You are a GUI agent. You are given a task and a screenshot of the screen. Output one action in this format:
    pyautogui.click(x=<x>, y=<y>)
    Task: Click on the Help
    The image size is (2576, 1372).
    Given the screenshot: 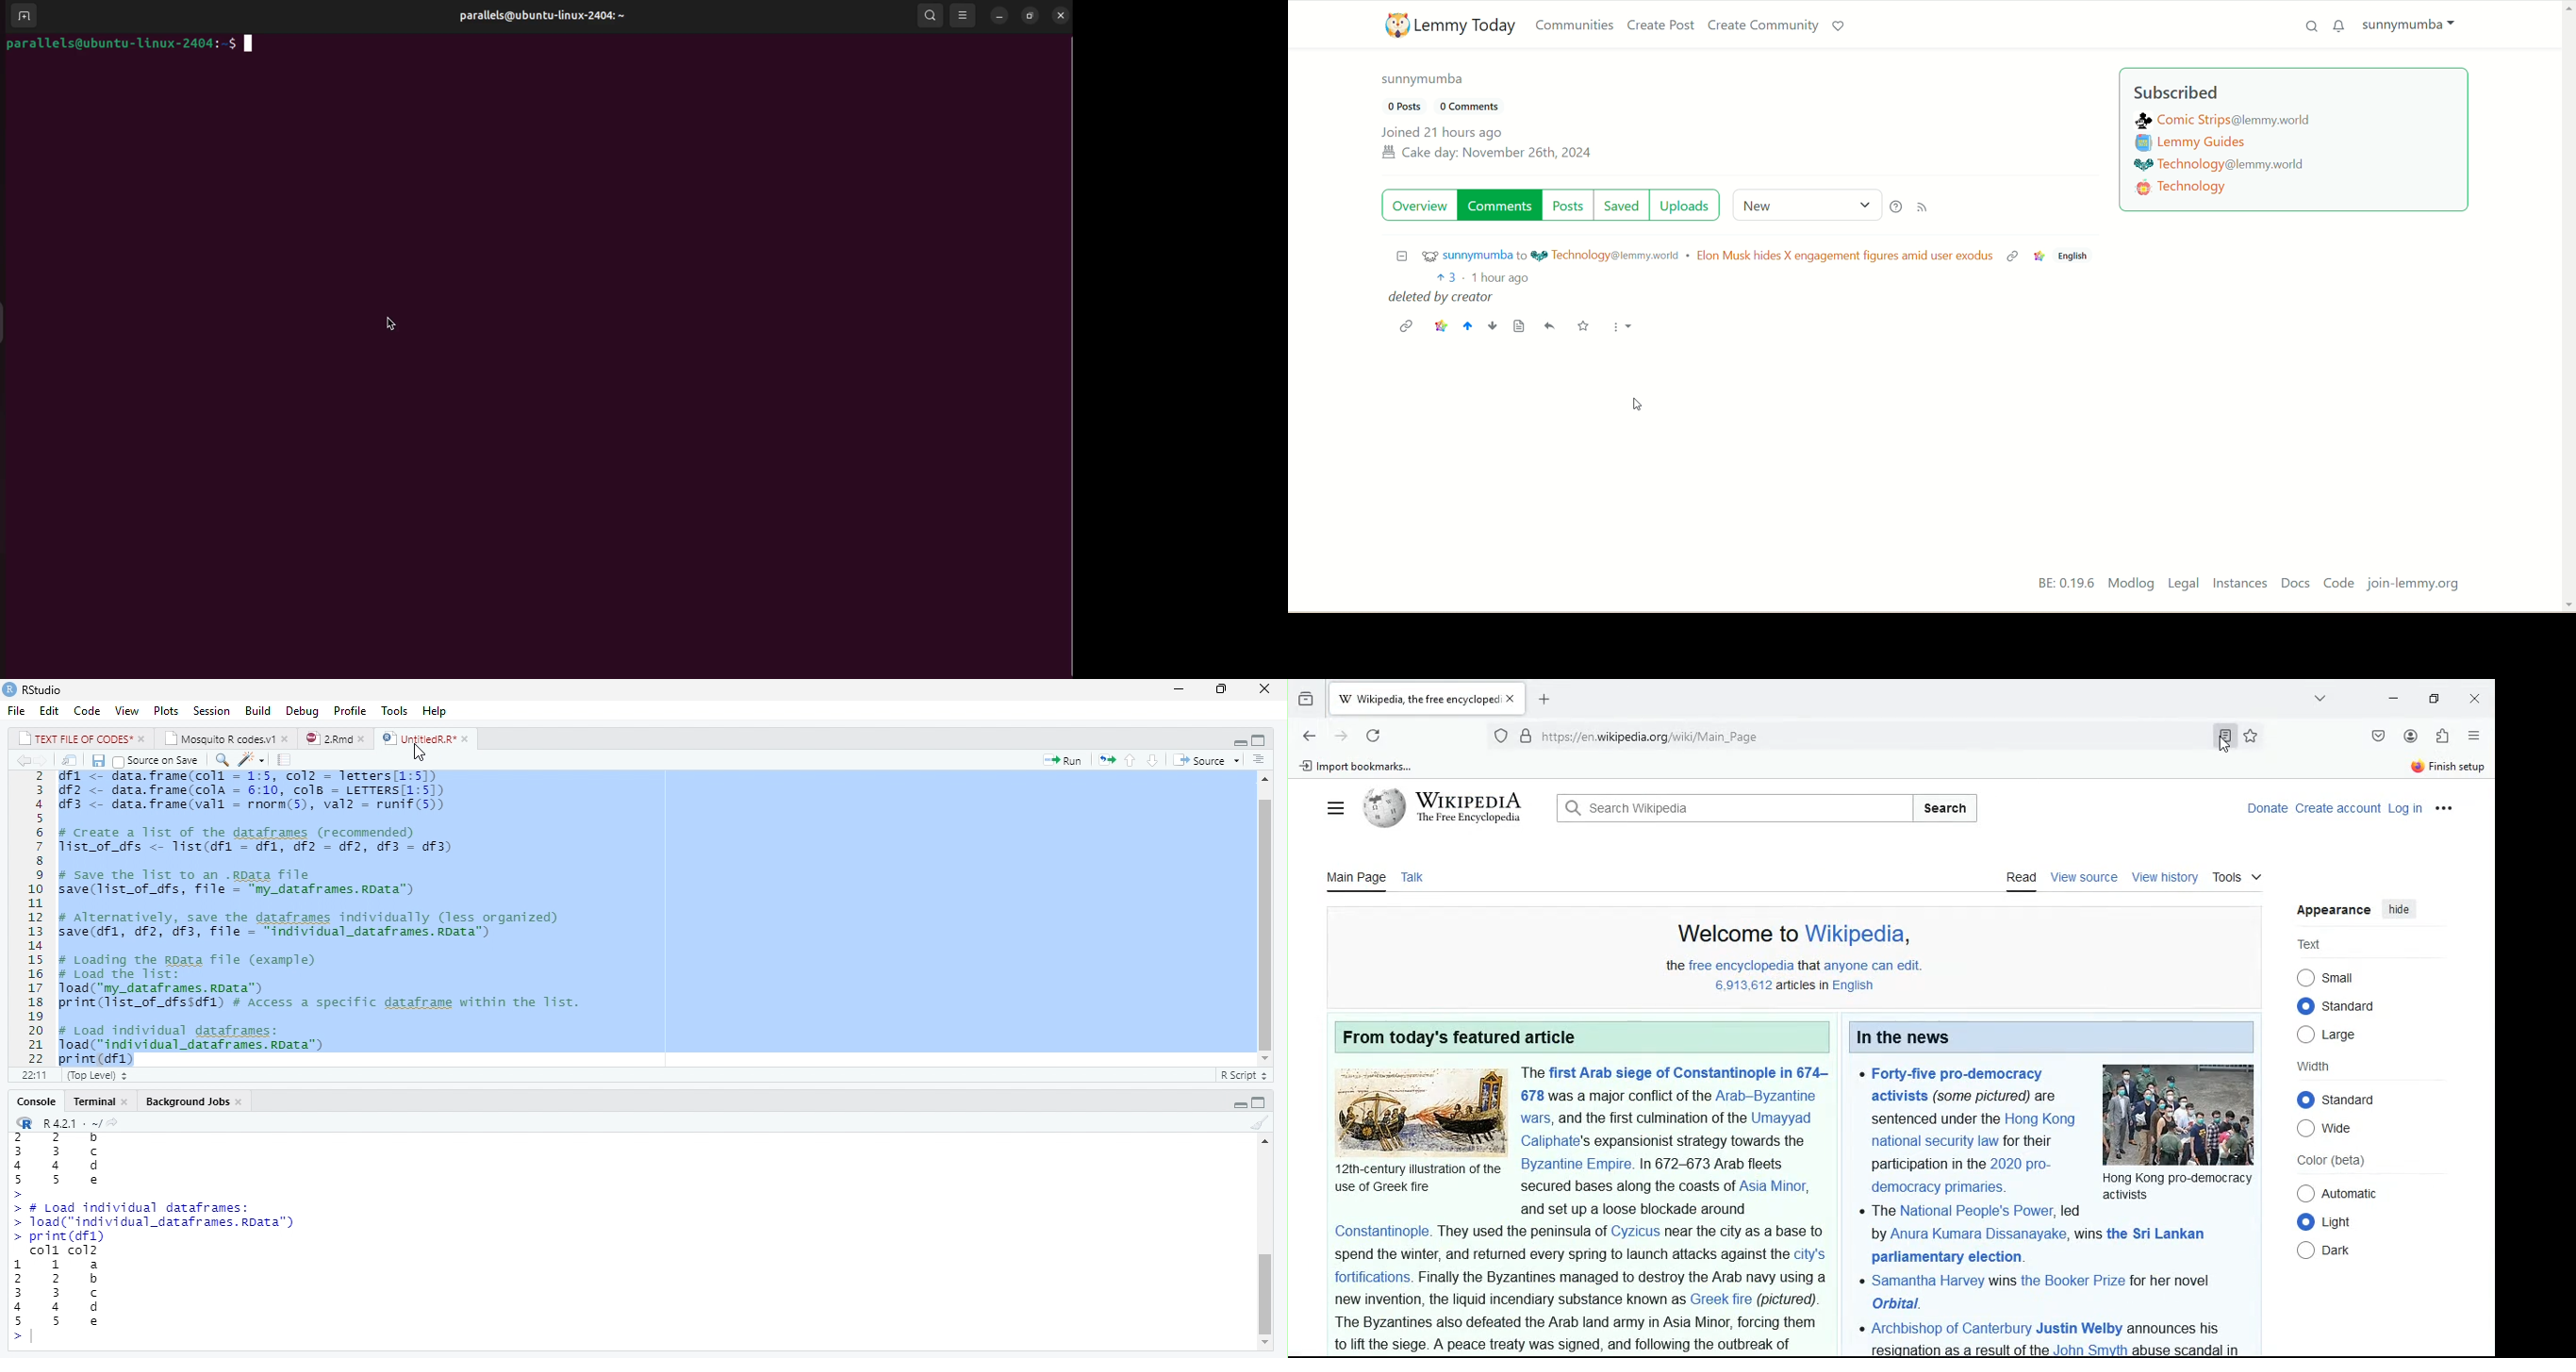 What is the action you would take?
    pyautogui.click(x=436, y=711)
    